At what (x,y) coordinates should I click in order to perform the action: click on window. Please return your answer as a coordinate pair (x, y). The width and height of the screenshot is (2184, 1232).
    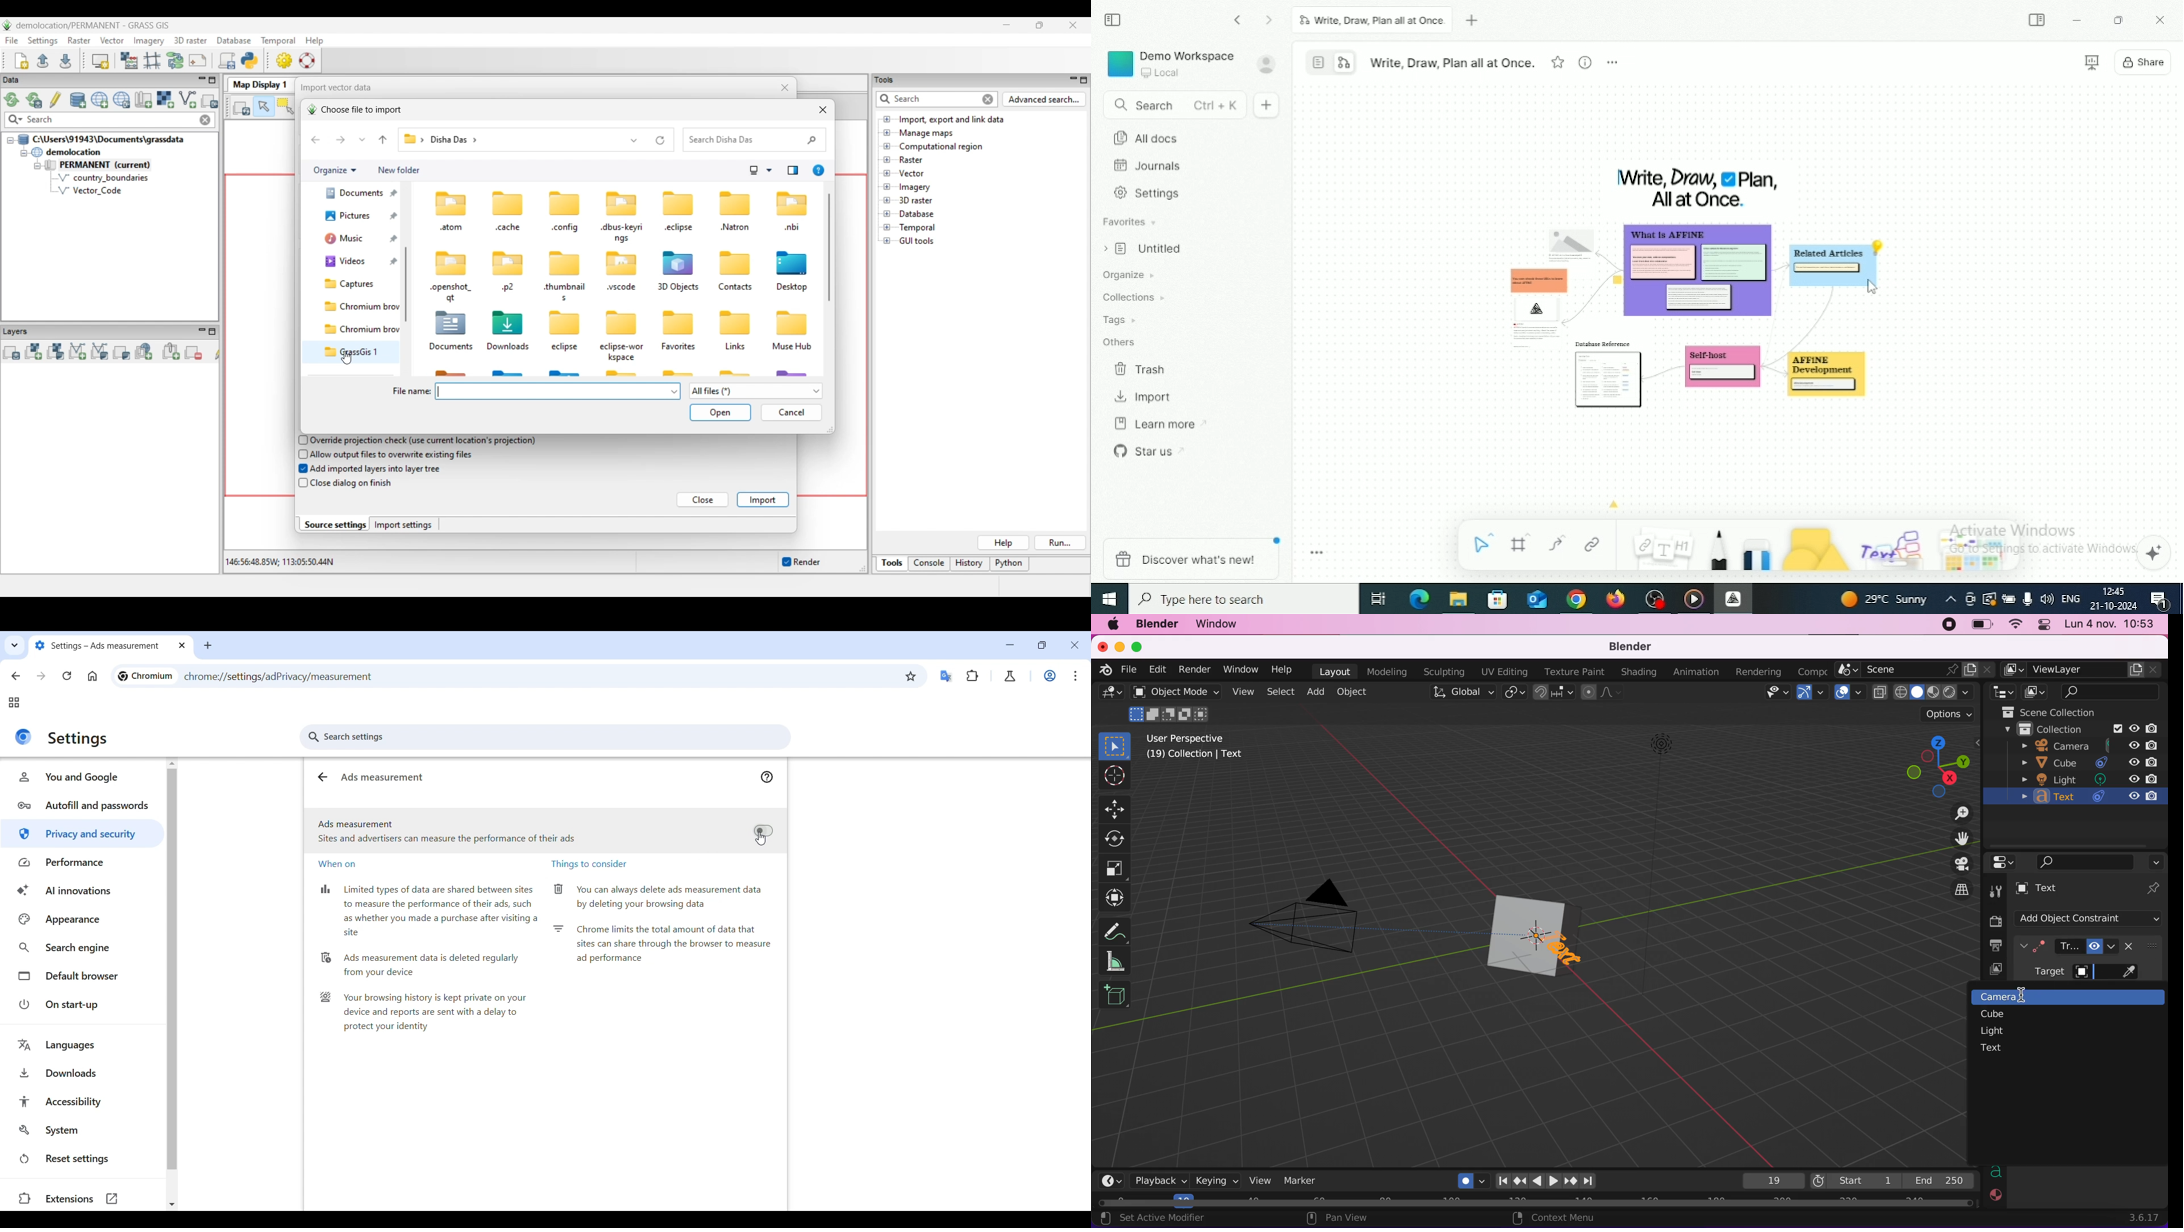
    Looking at the image, I should click on (1242, 671).